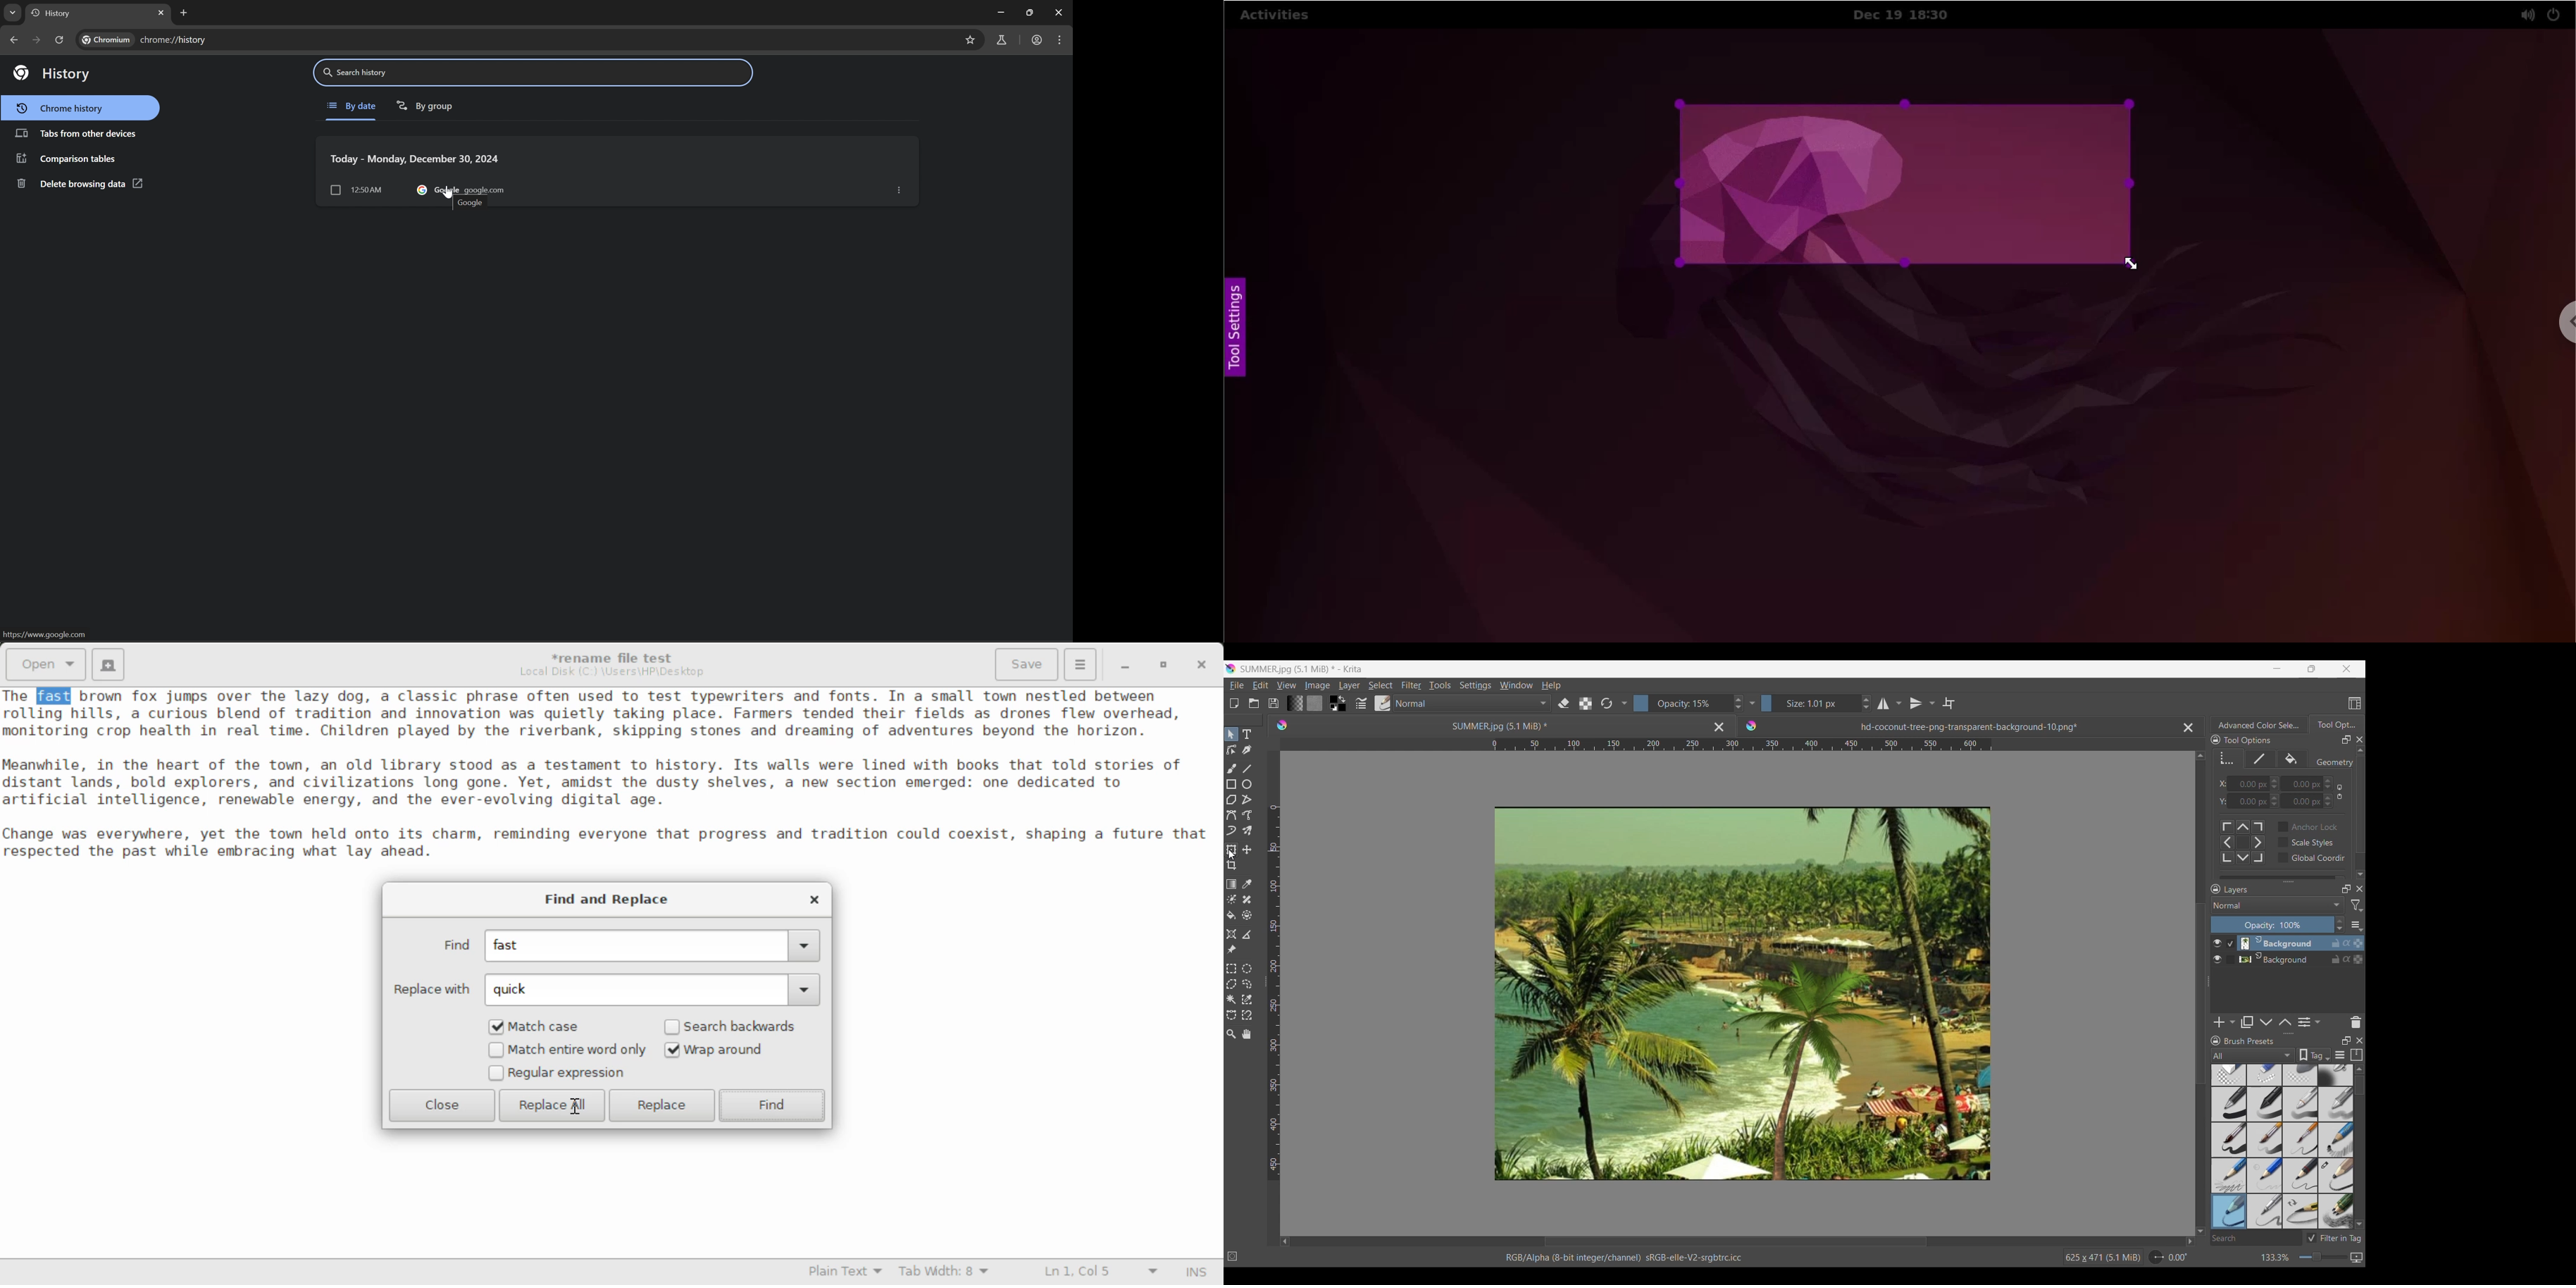  What do you see at coordinates (2333, 1238) in the screenshot?
I see `Filter in tag` at bounding box center [2333, 1238].